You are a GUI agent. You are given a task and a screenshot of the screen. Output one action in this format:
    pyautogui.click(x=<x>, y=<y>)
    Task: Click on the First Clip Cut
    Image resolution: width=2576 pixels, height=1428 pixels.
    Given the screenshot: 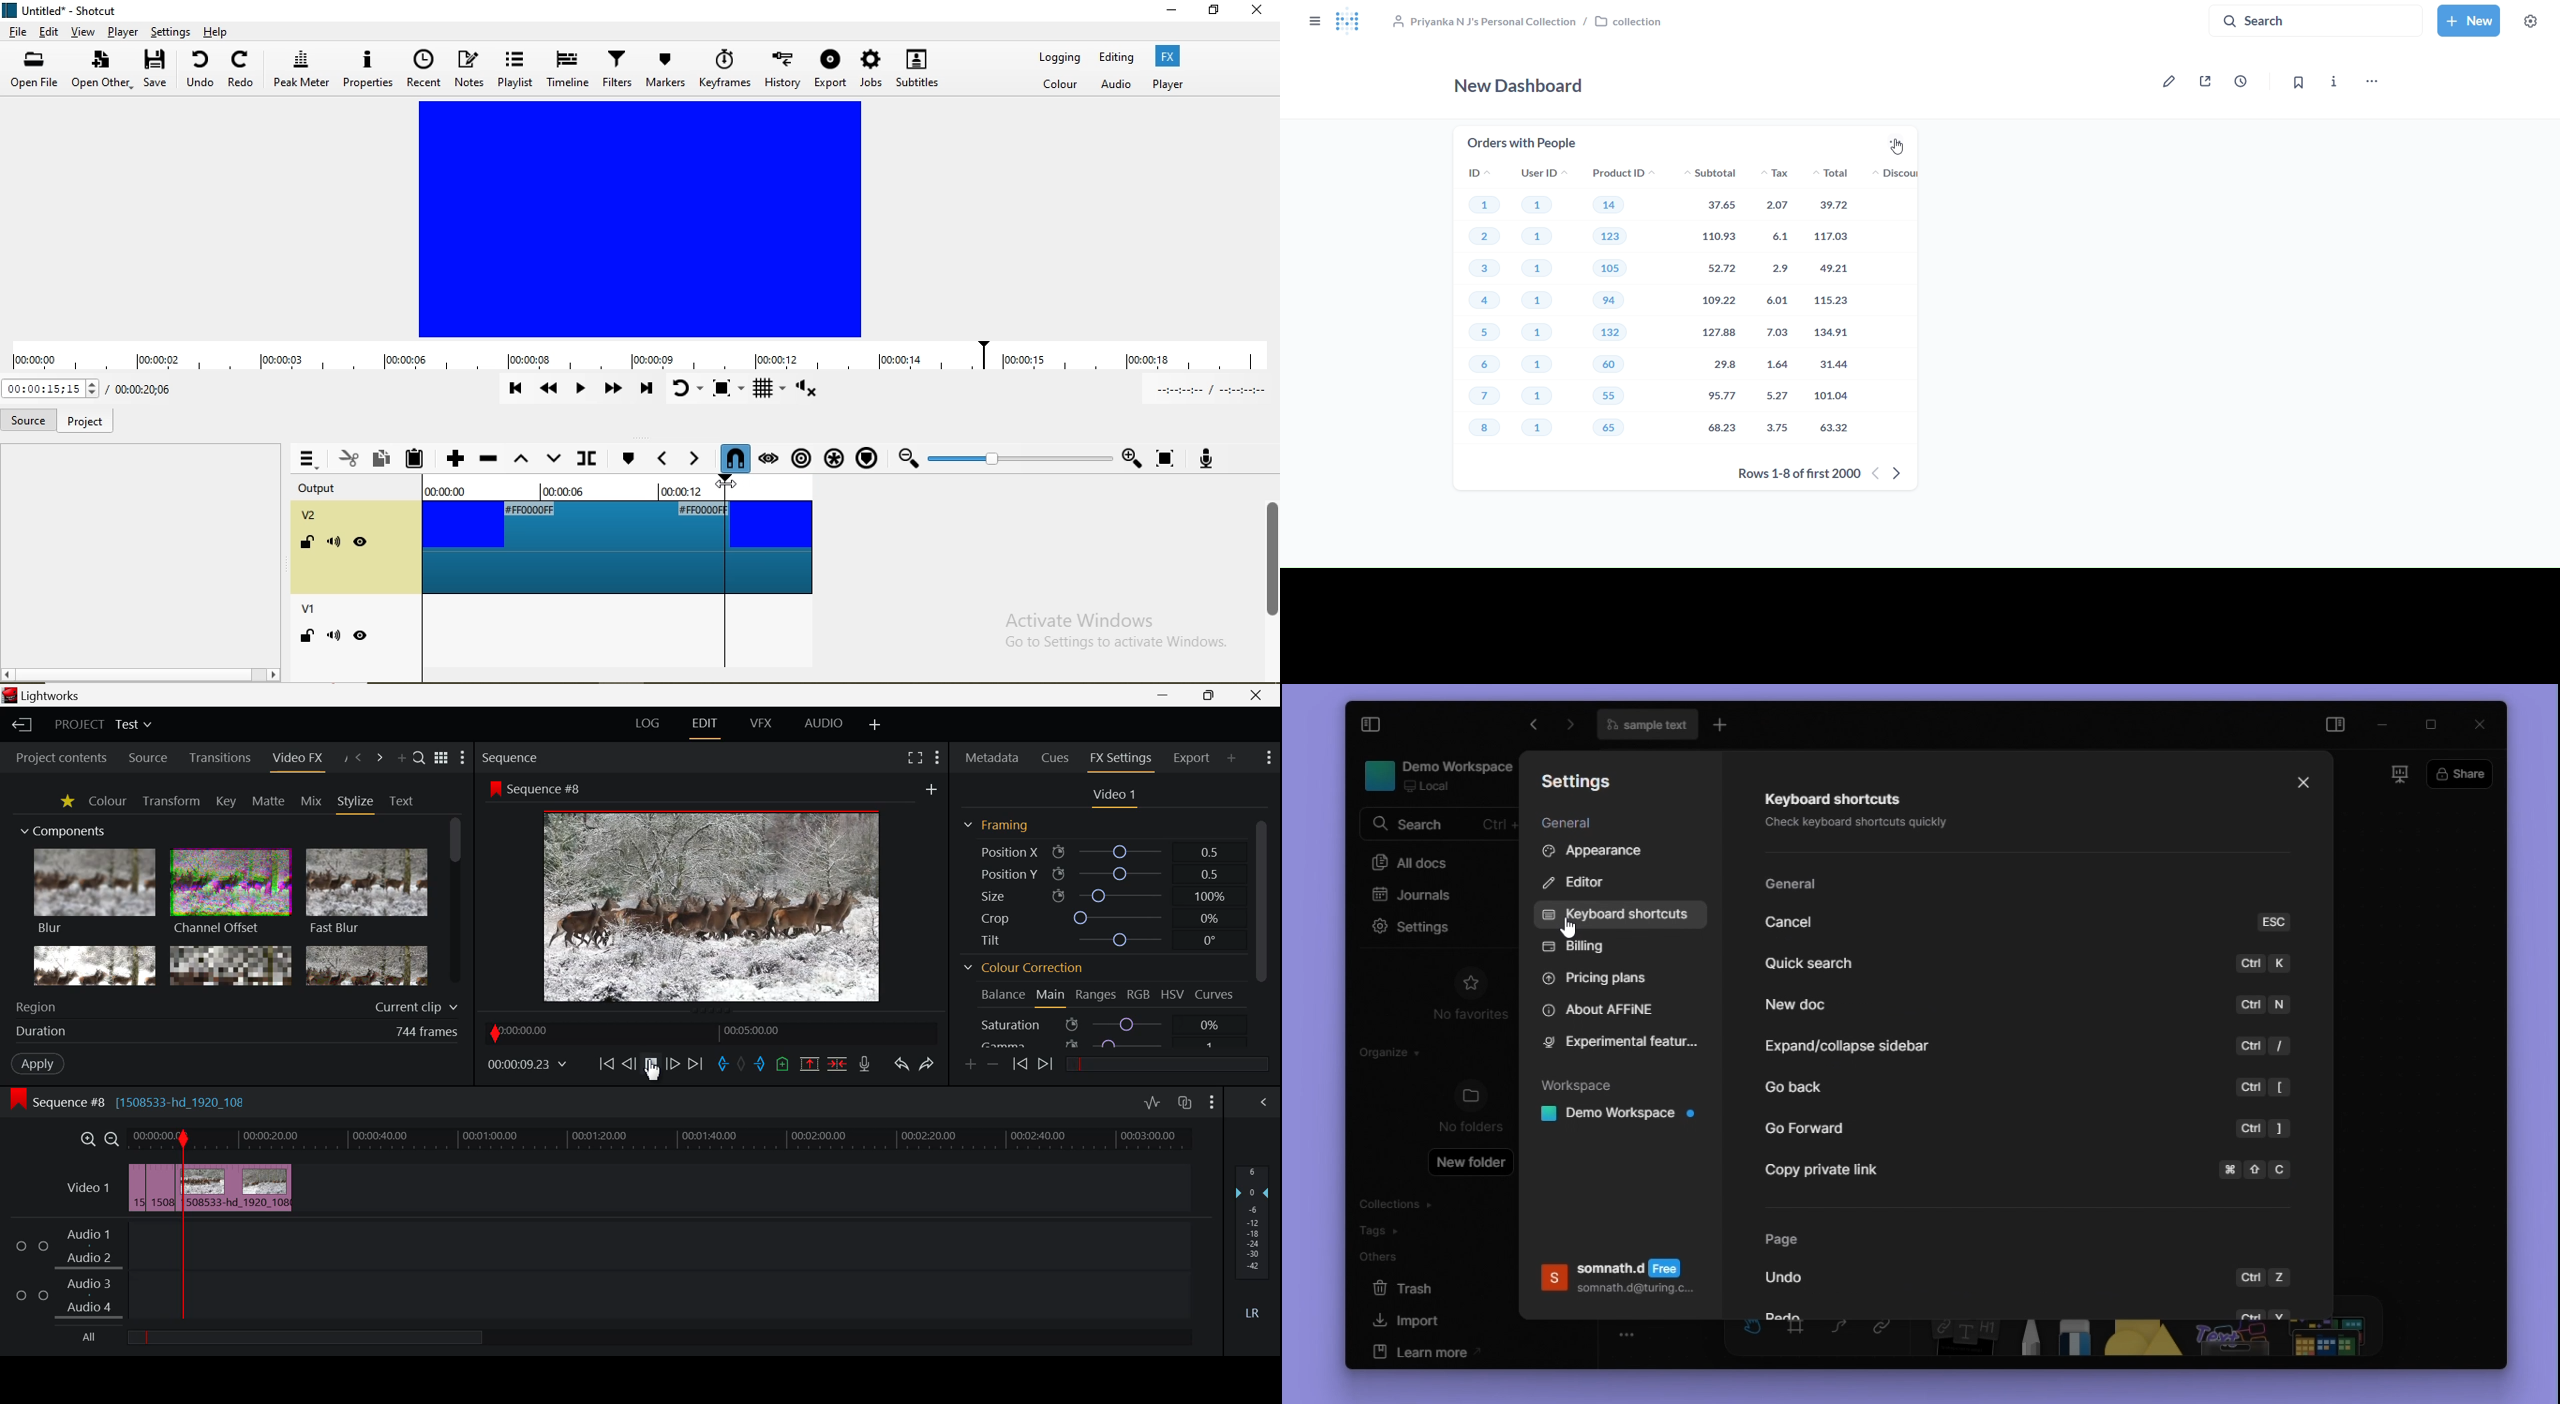 What is the action you would take?
    pyautogui.click(x=147, y=1191)
    